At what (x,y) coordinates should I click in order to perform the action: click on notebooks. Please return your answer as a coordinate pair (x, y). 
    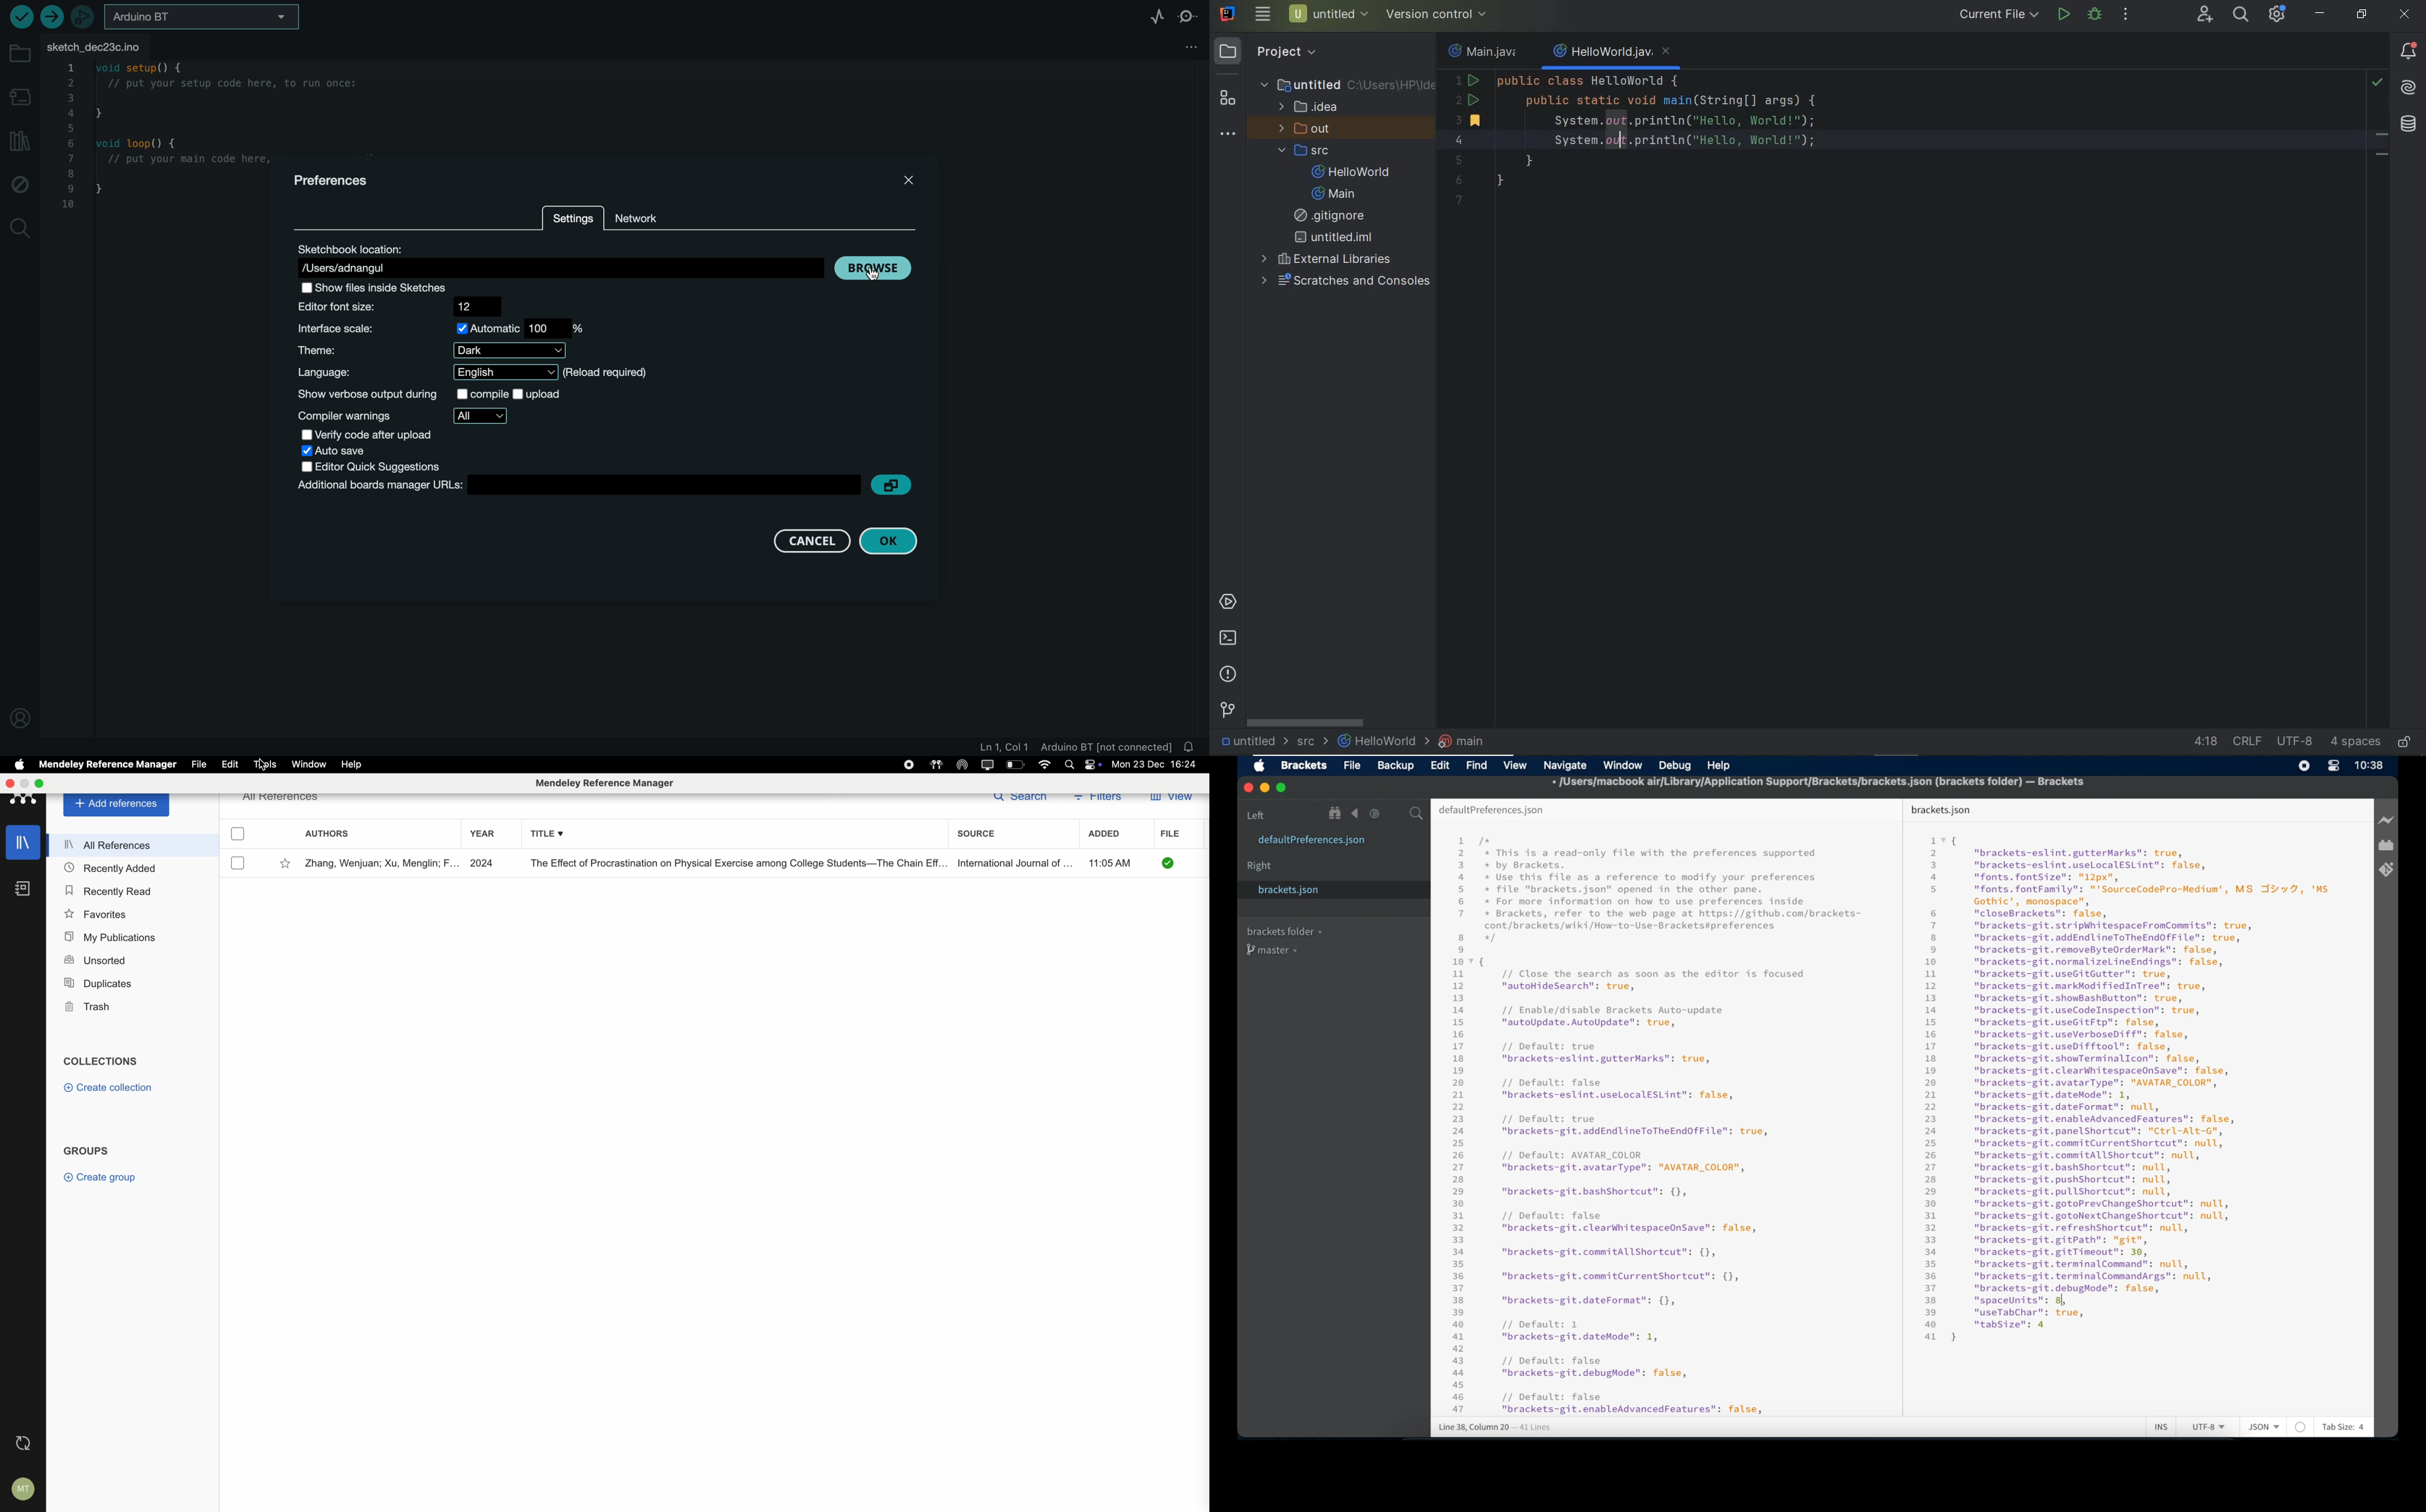
    Looking at the image, I should click on (23, 890).